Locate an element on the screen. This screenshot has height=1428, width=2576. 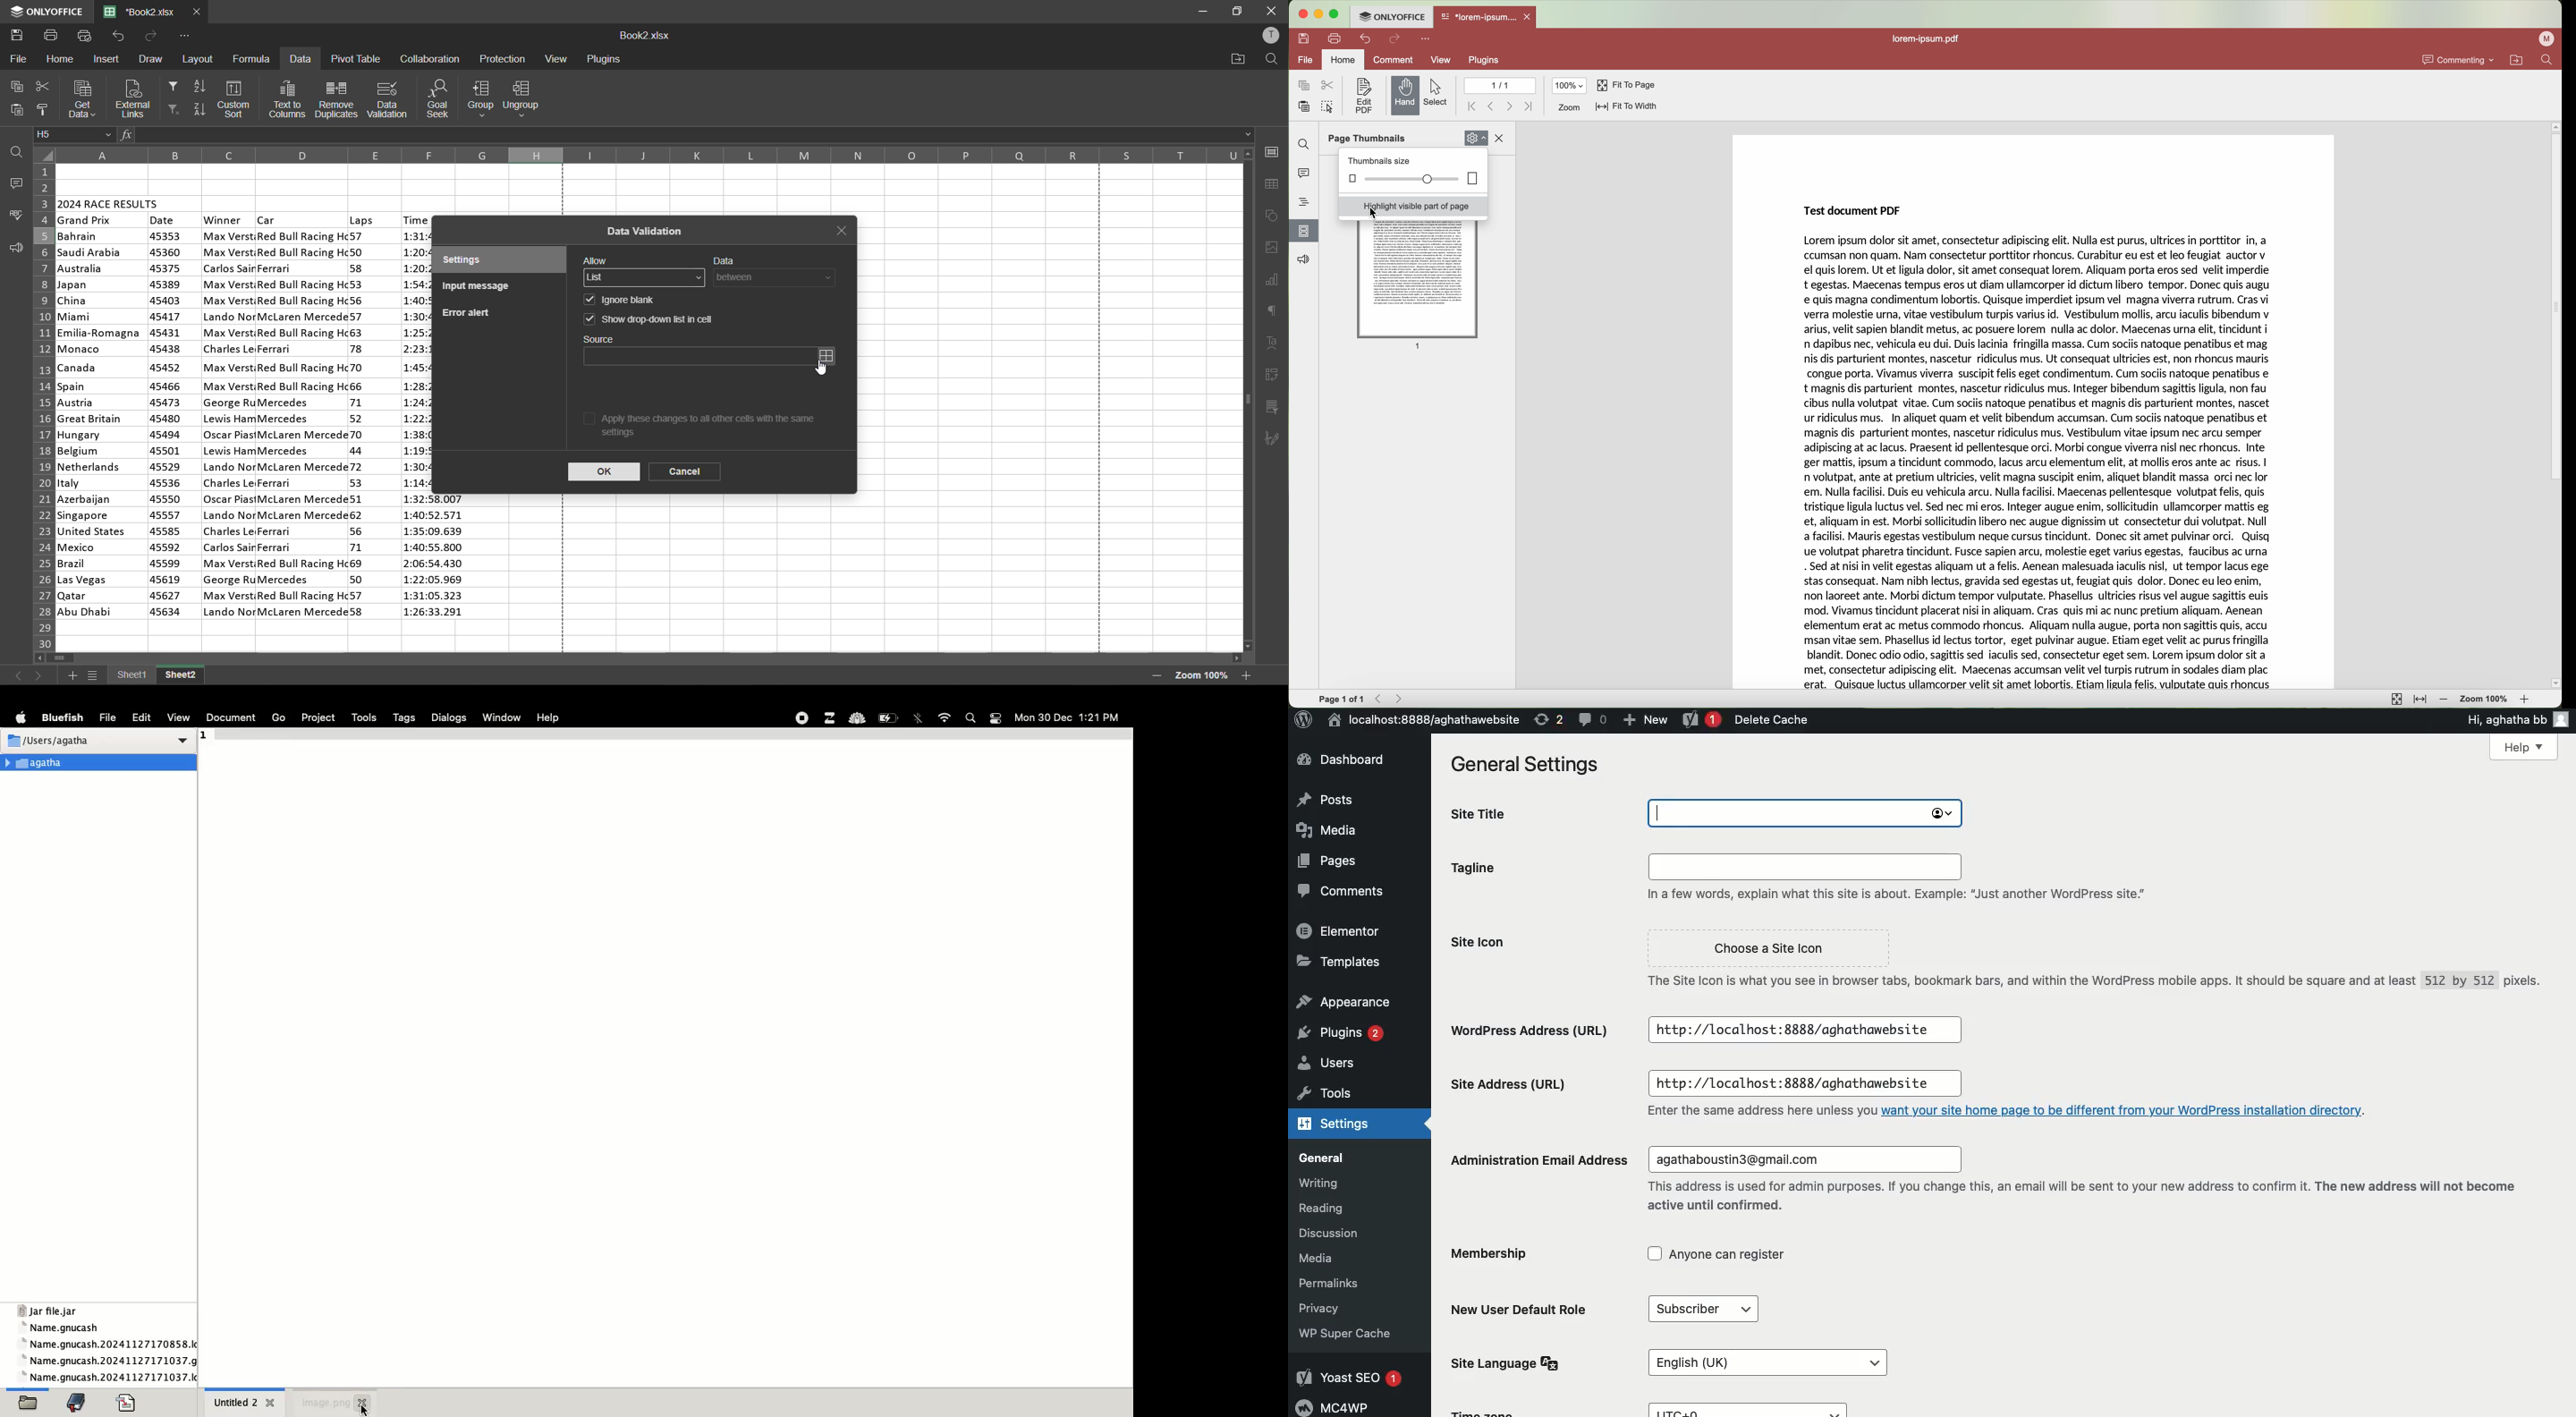
zoom factor is located at coordinates (1198, 677).